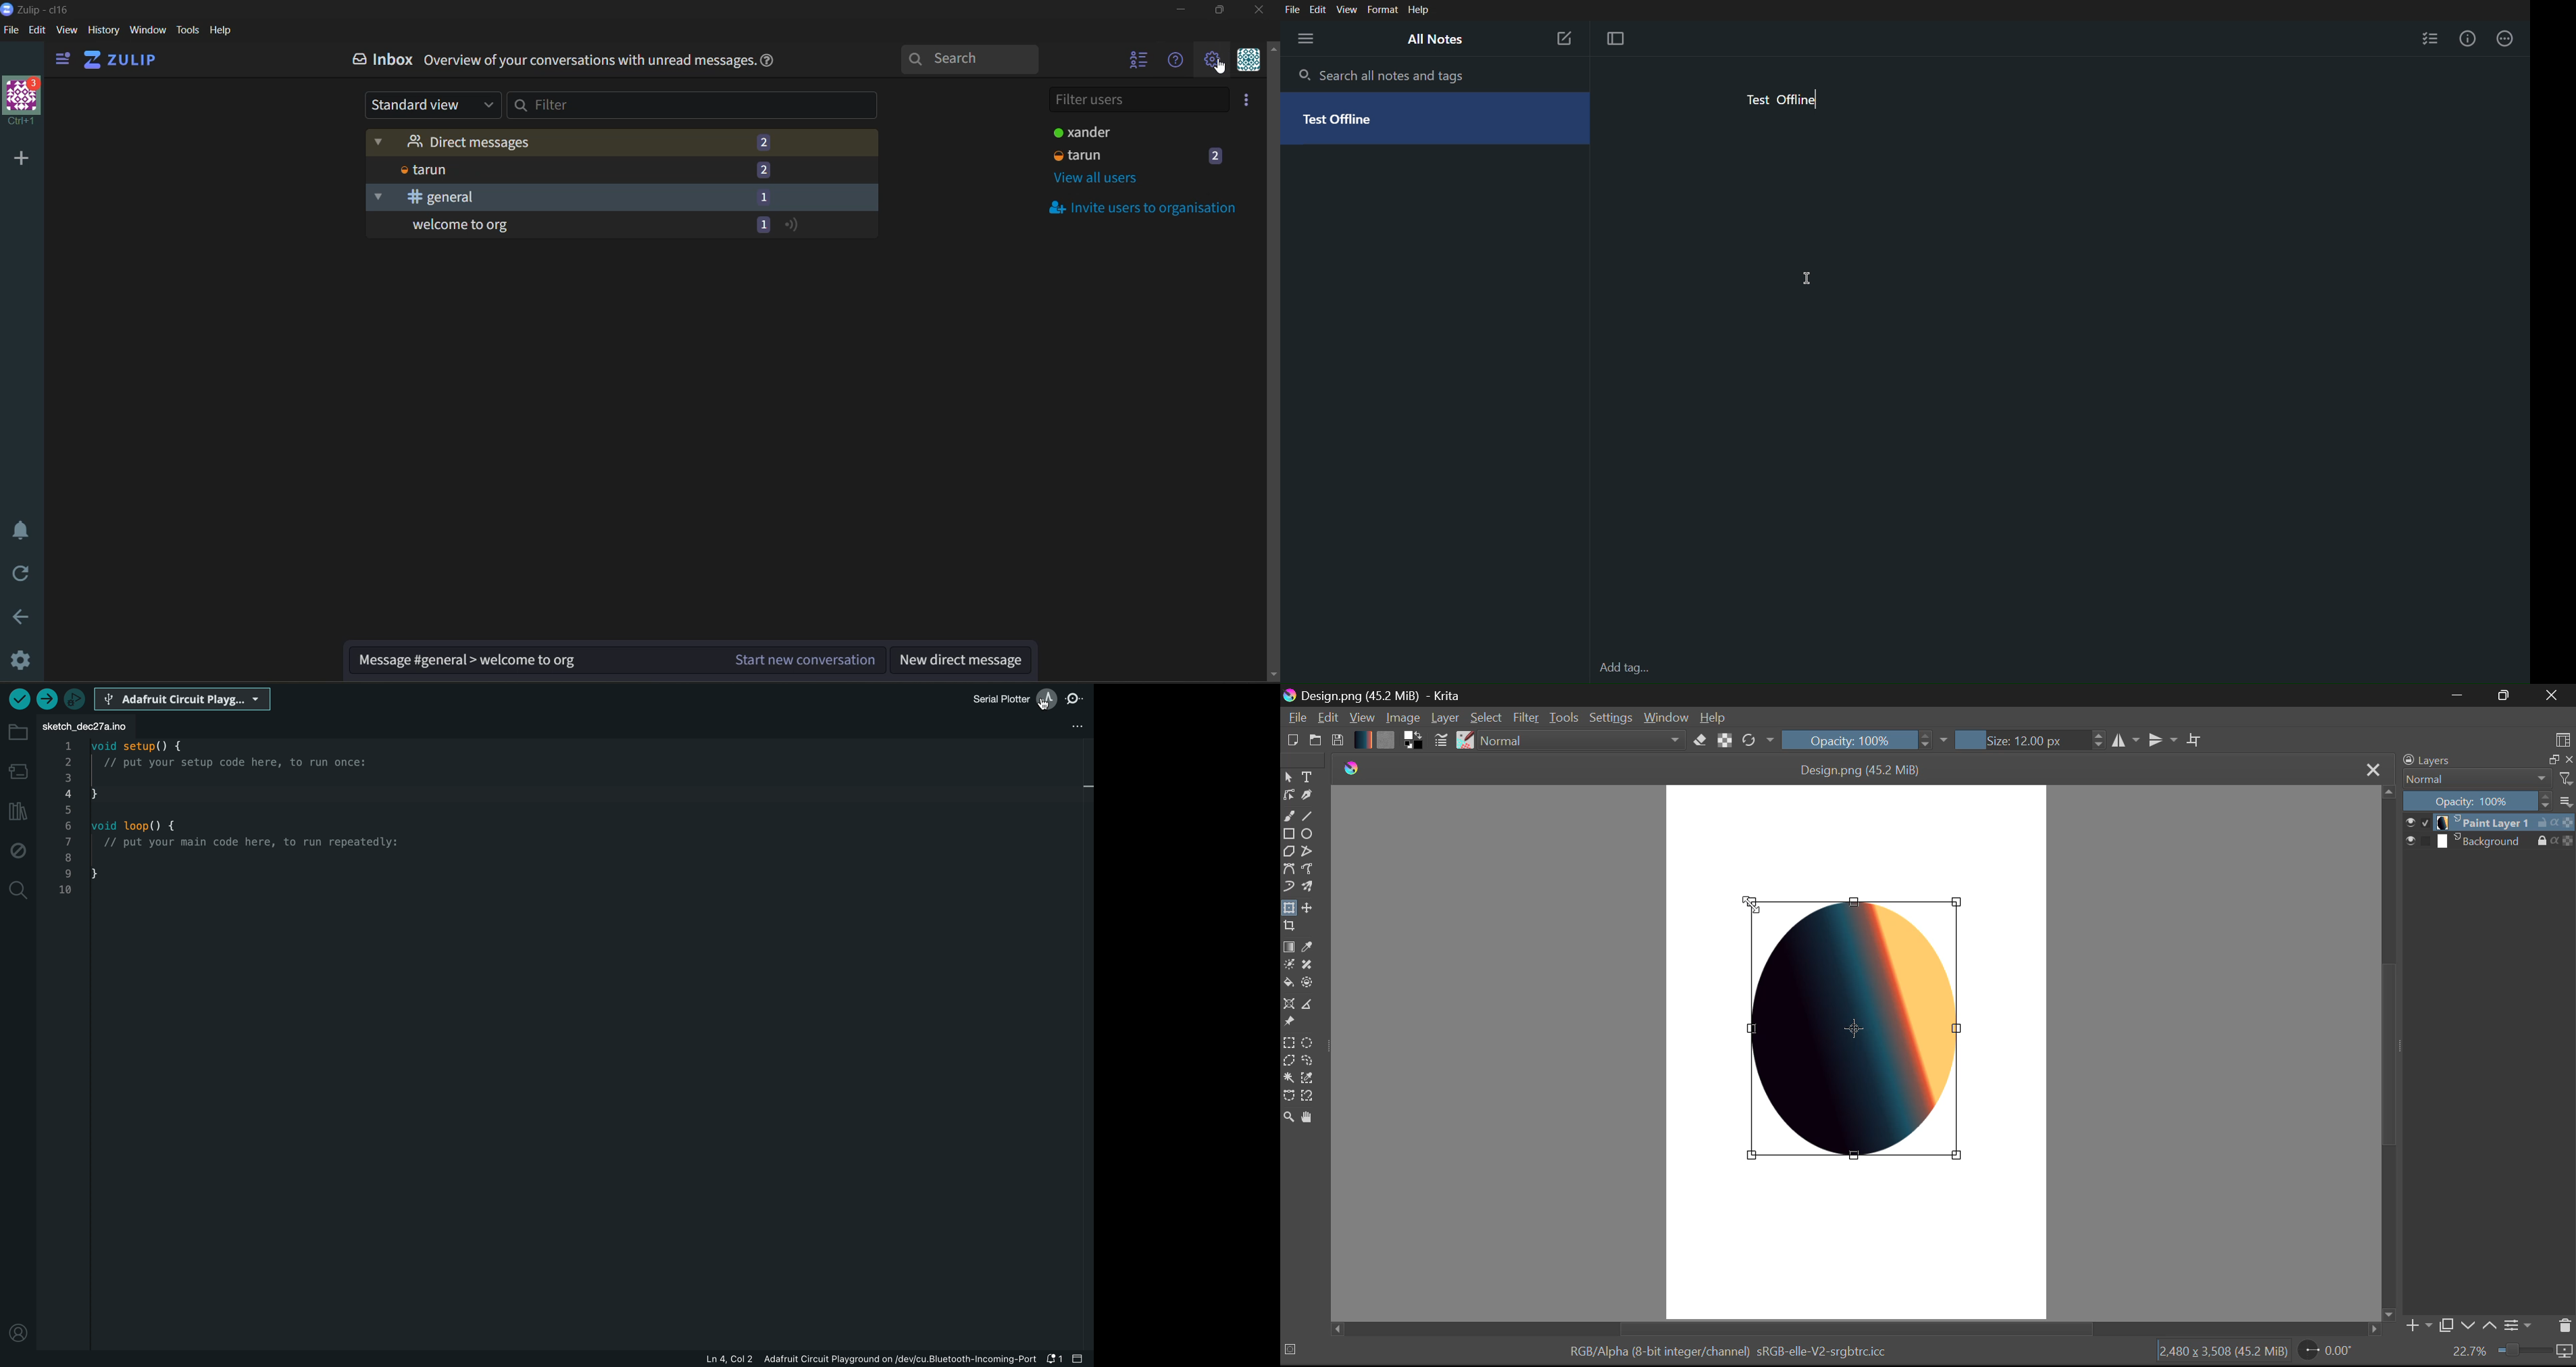  I want to click on settings, so click(17, 658).